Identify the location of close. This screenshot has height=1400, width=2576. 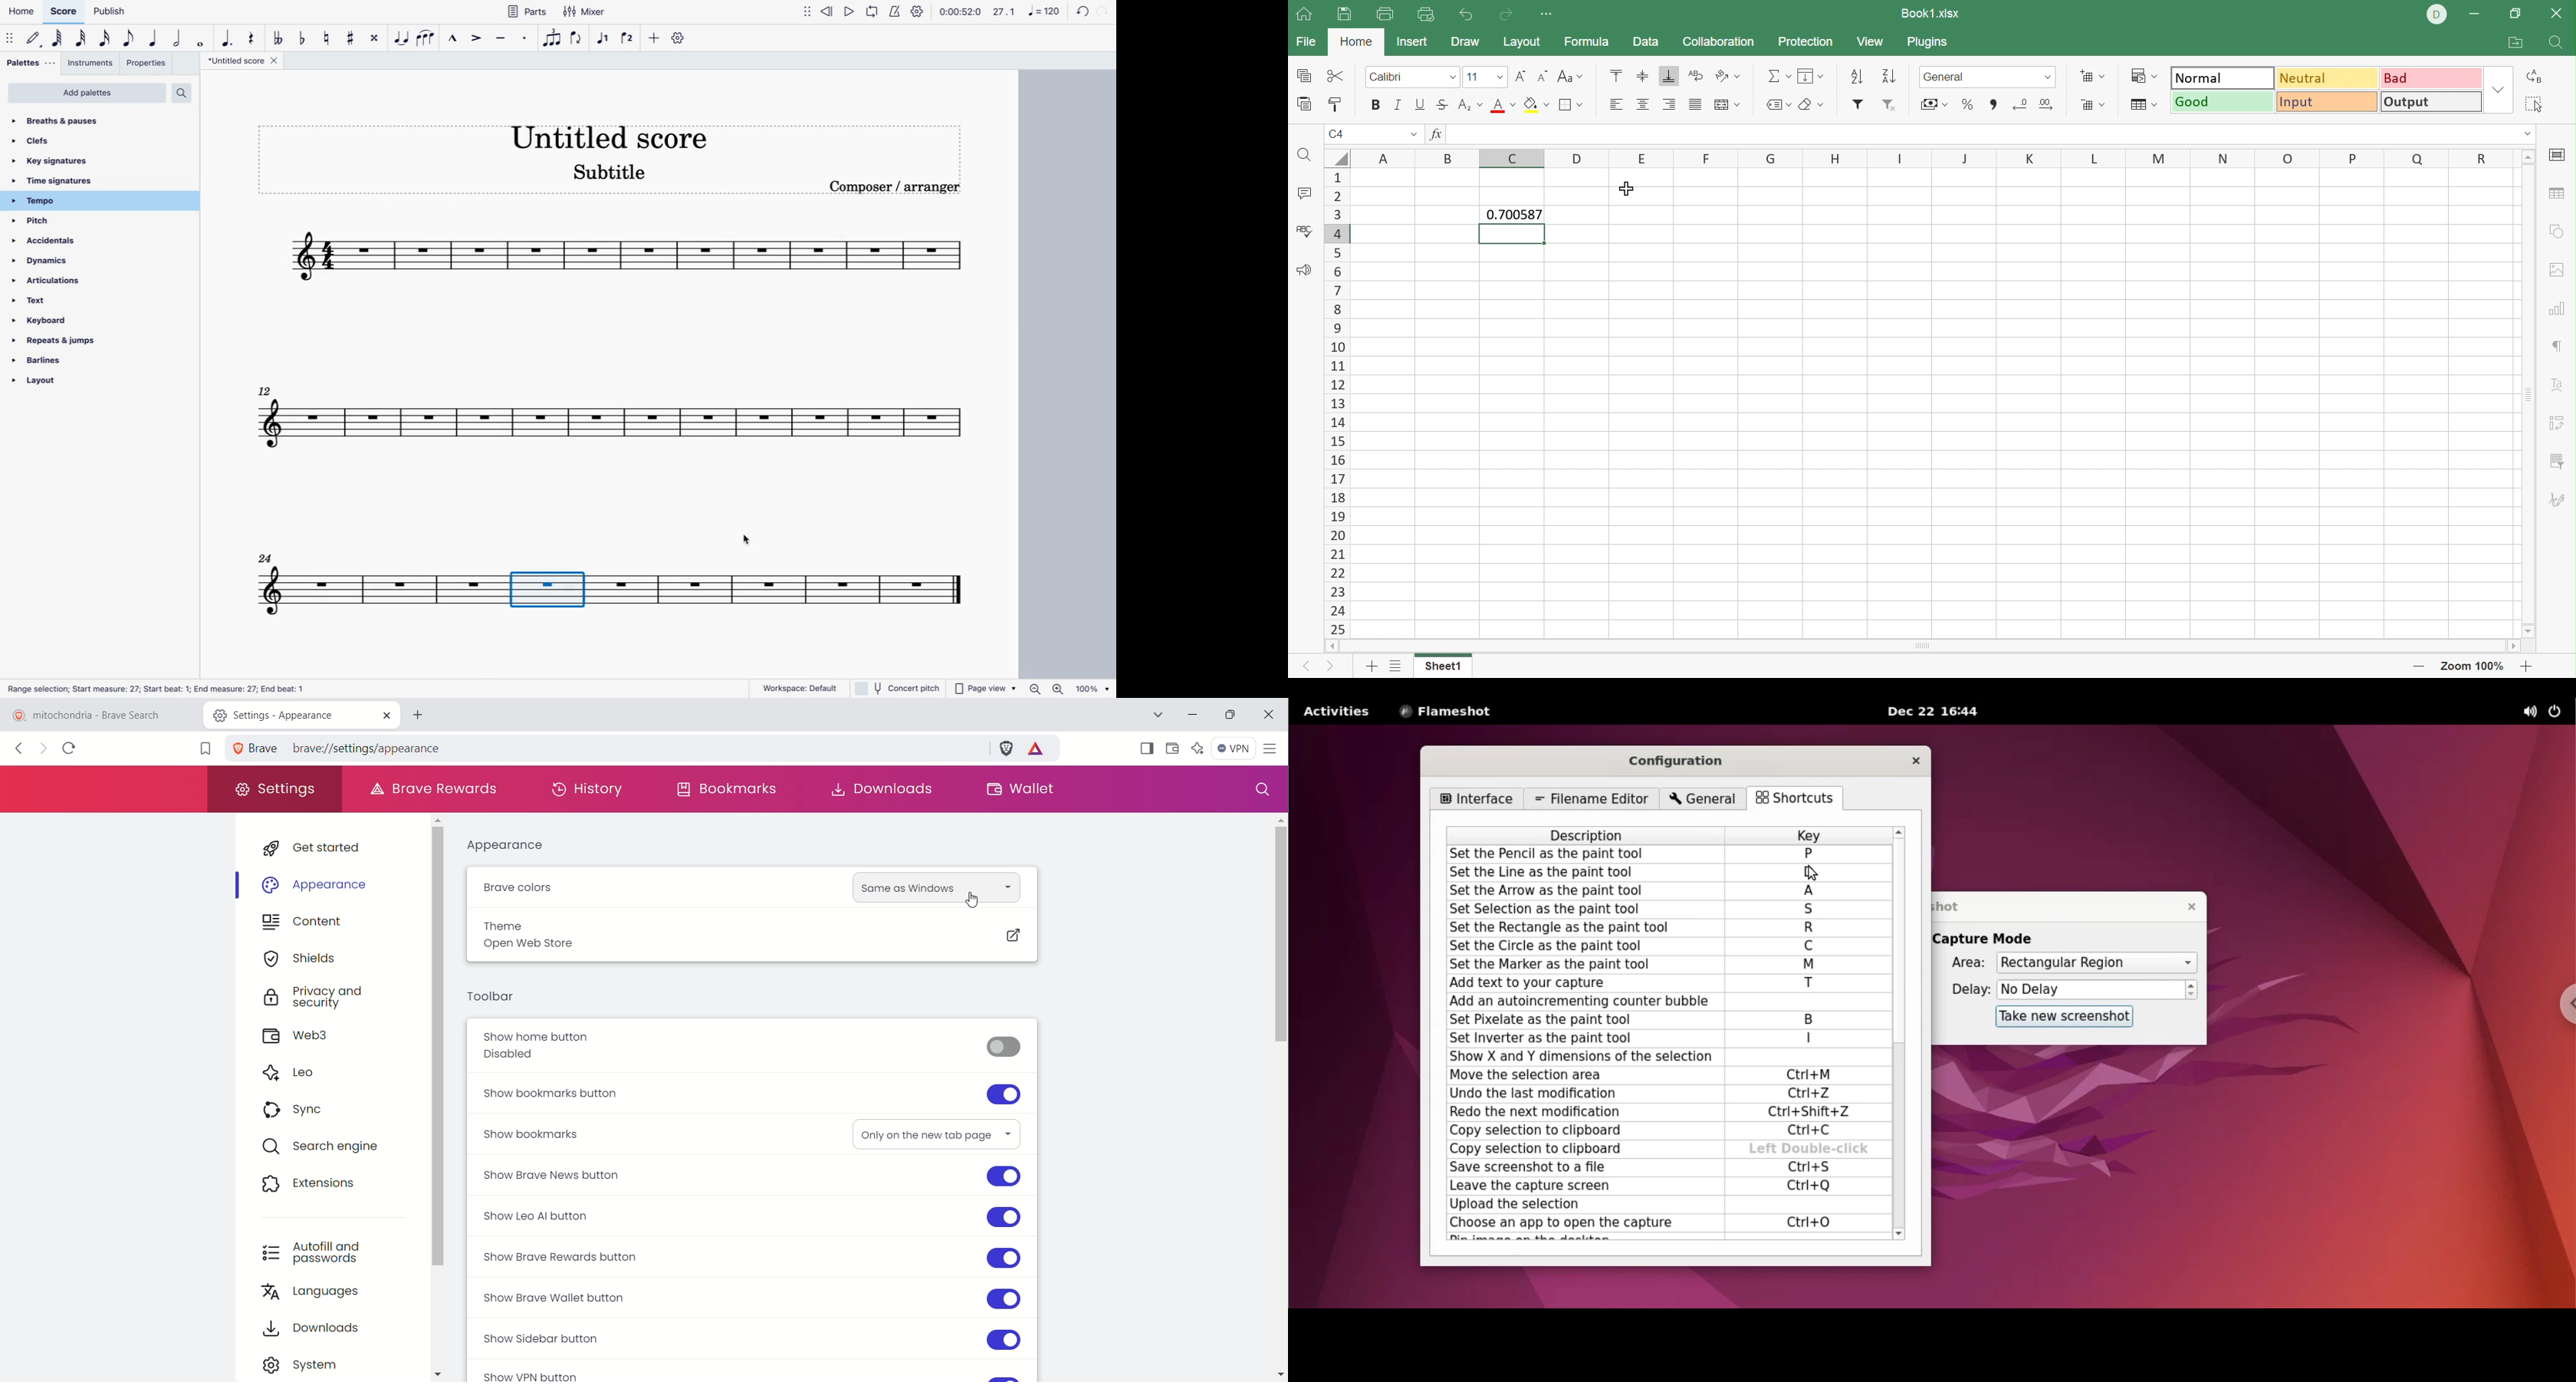
(385, 715).